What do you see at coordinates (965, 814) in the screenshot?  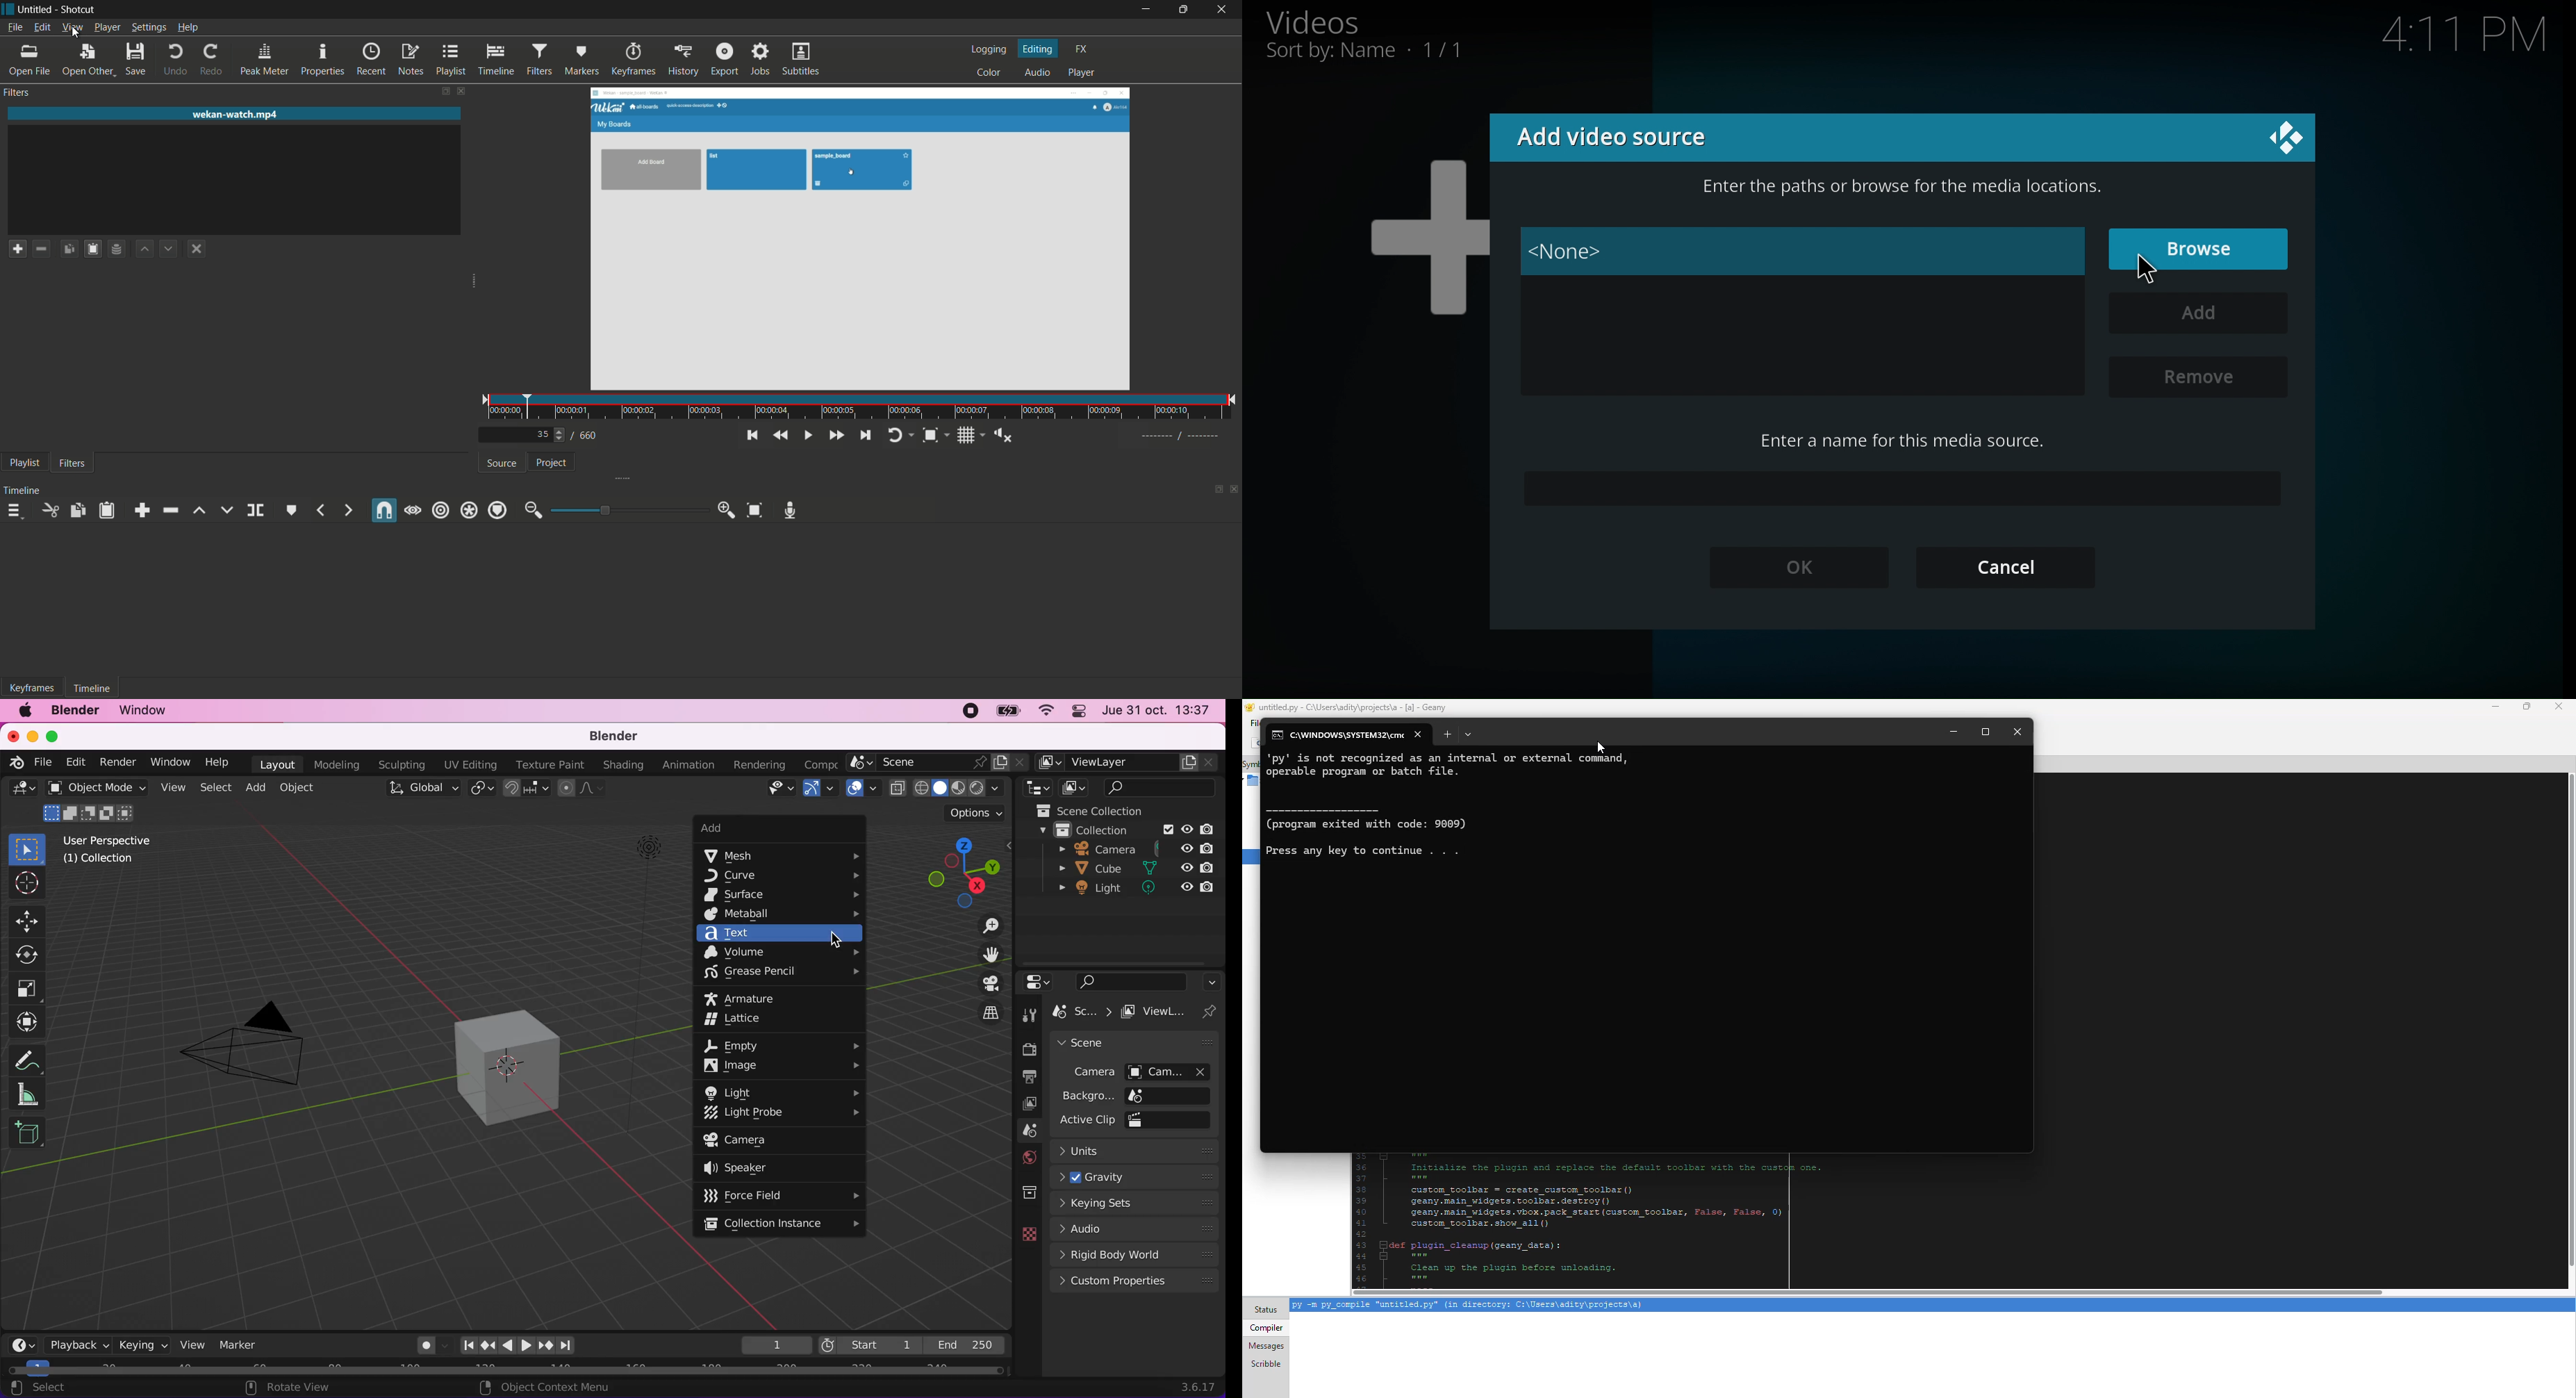 I see `options` at bounding box center [965, 814].